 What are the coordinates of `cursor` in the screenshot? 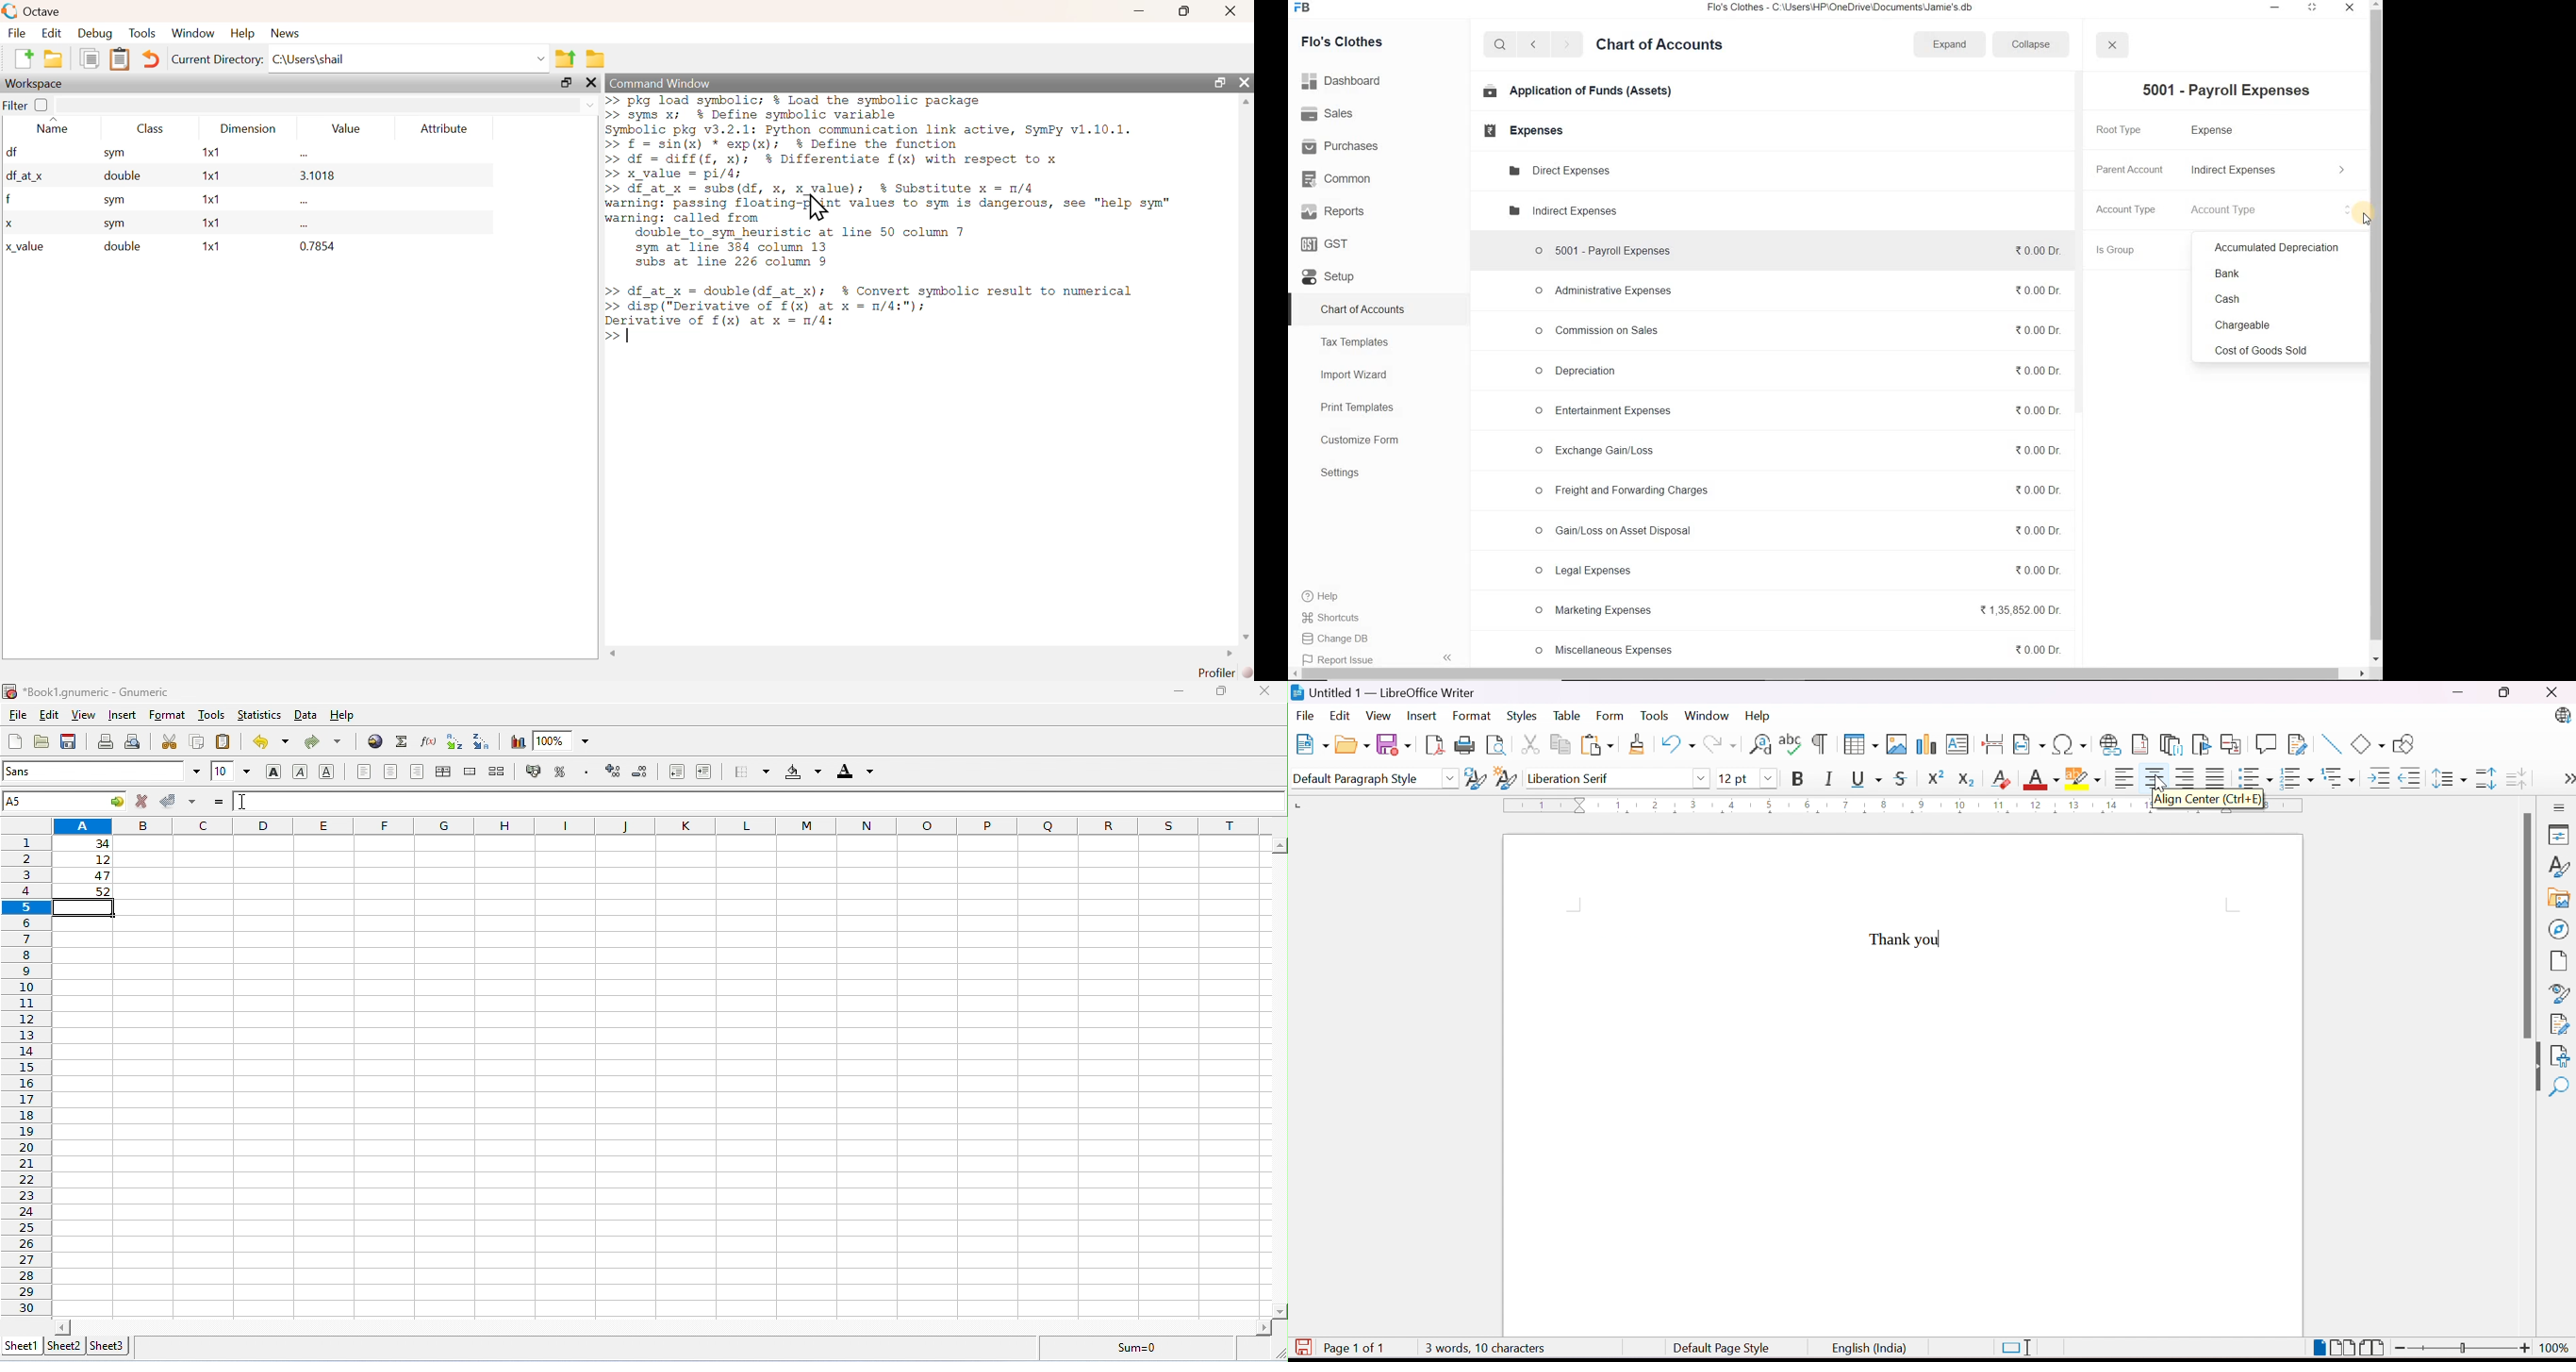 It's located at (242, 801).